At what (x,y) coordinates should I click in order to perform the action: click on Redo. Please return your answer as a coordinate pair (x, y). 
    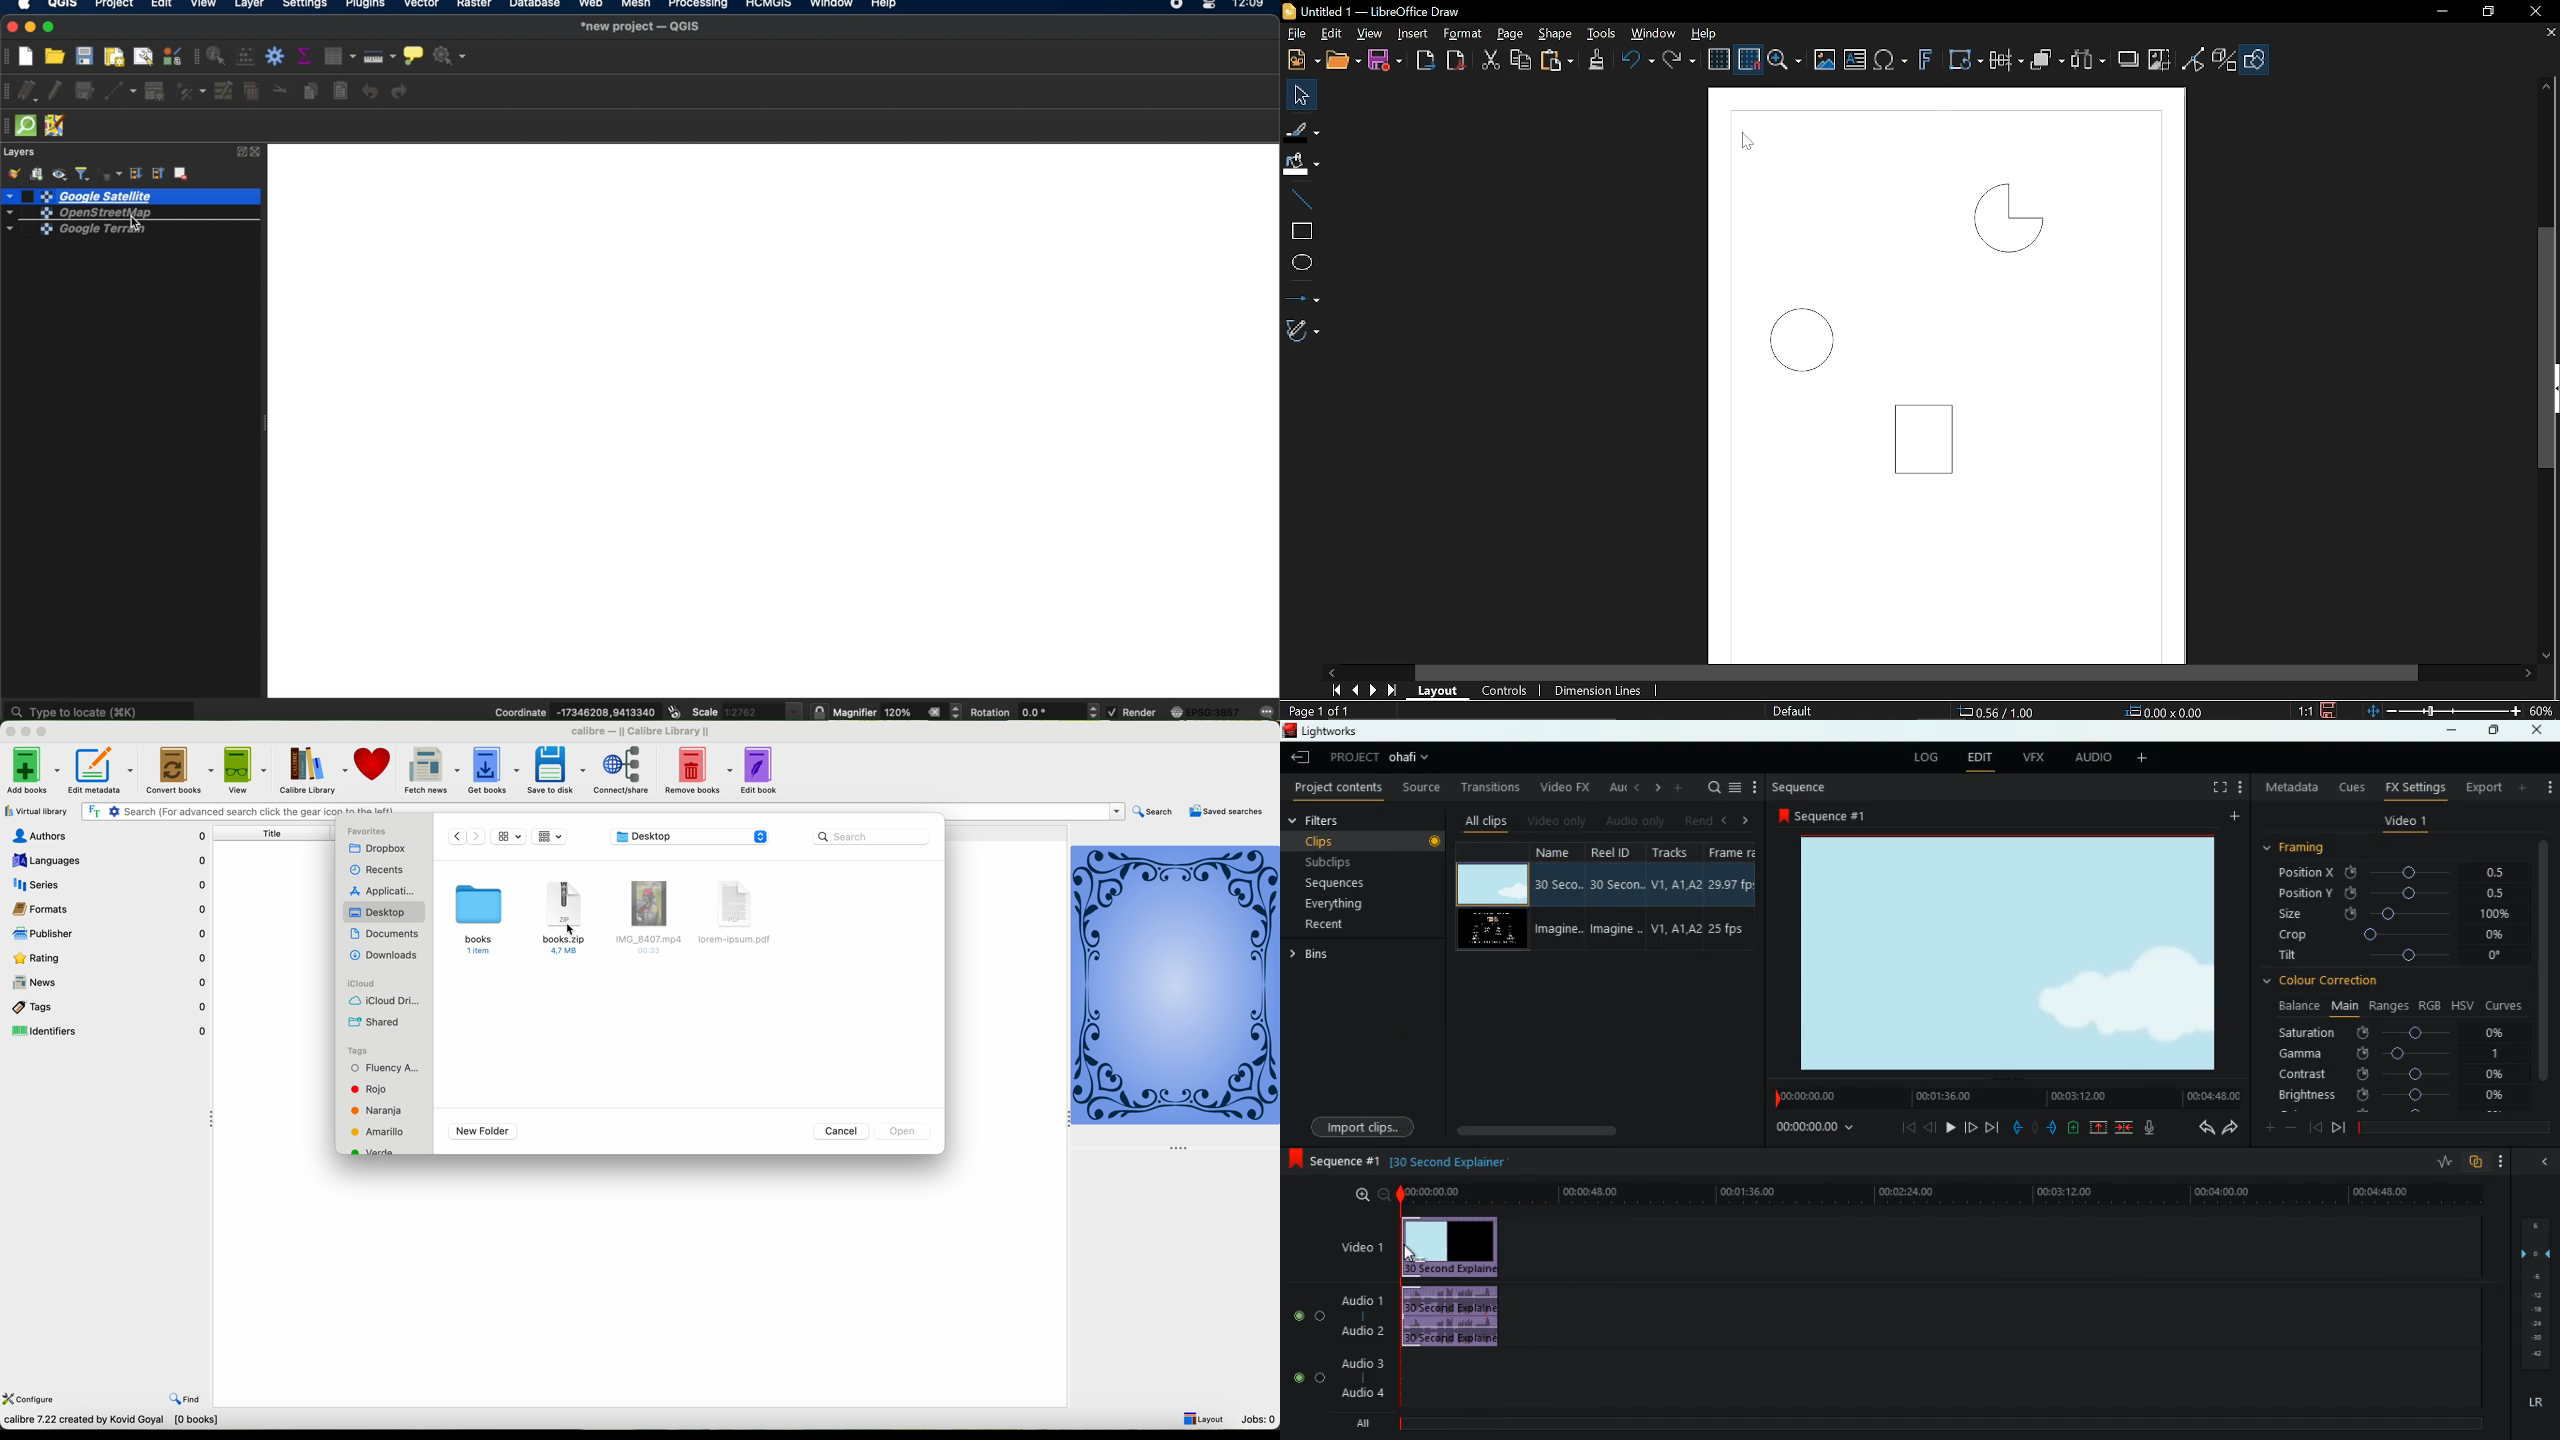
    Looking at the image, I should click on (1682, 61).